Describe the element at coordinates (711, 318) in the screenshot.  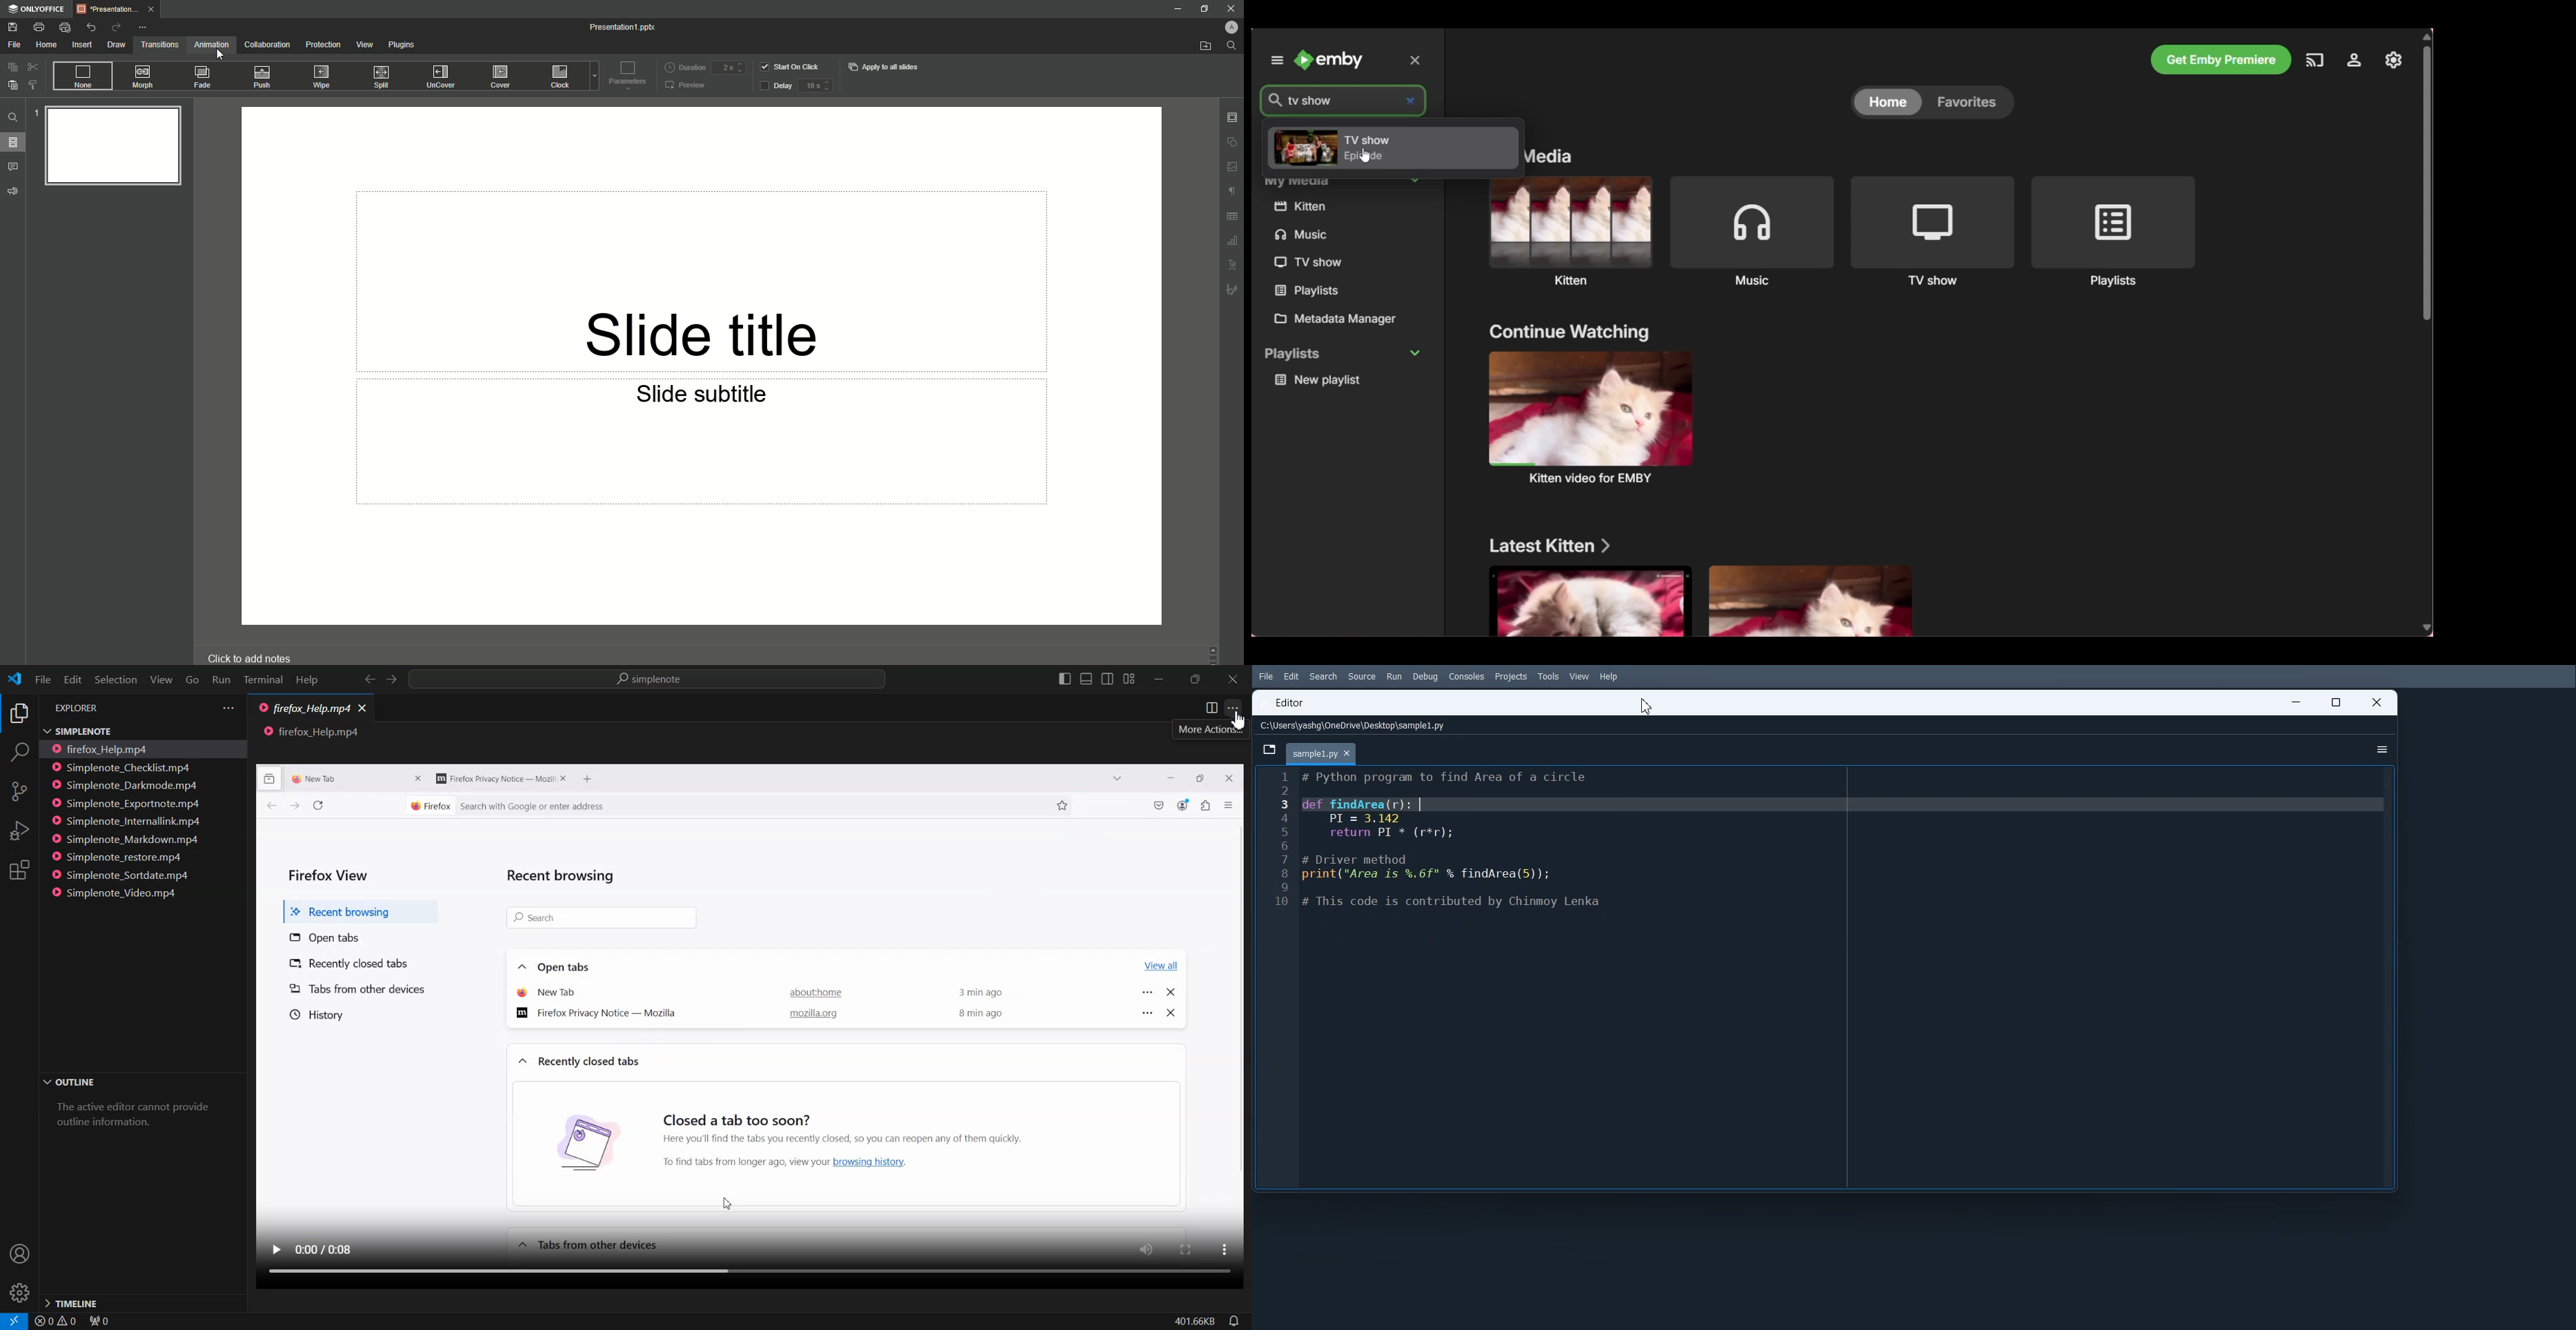
I see `Slide Title` at that location.